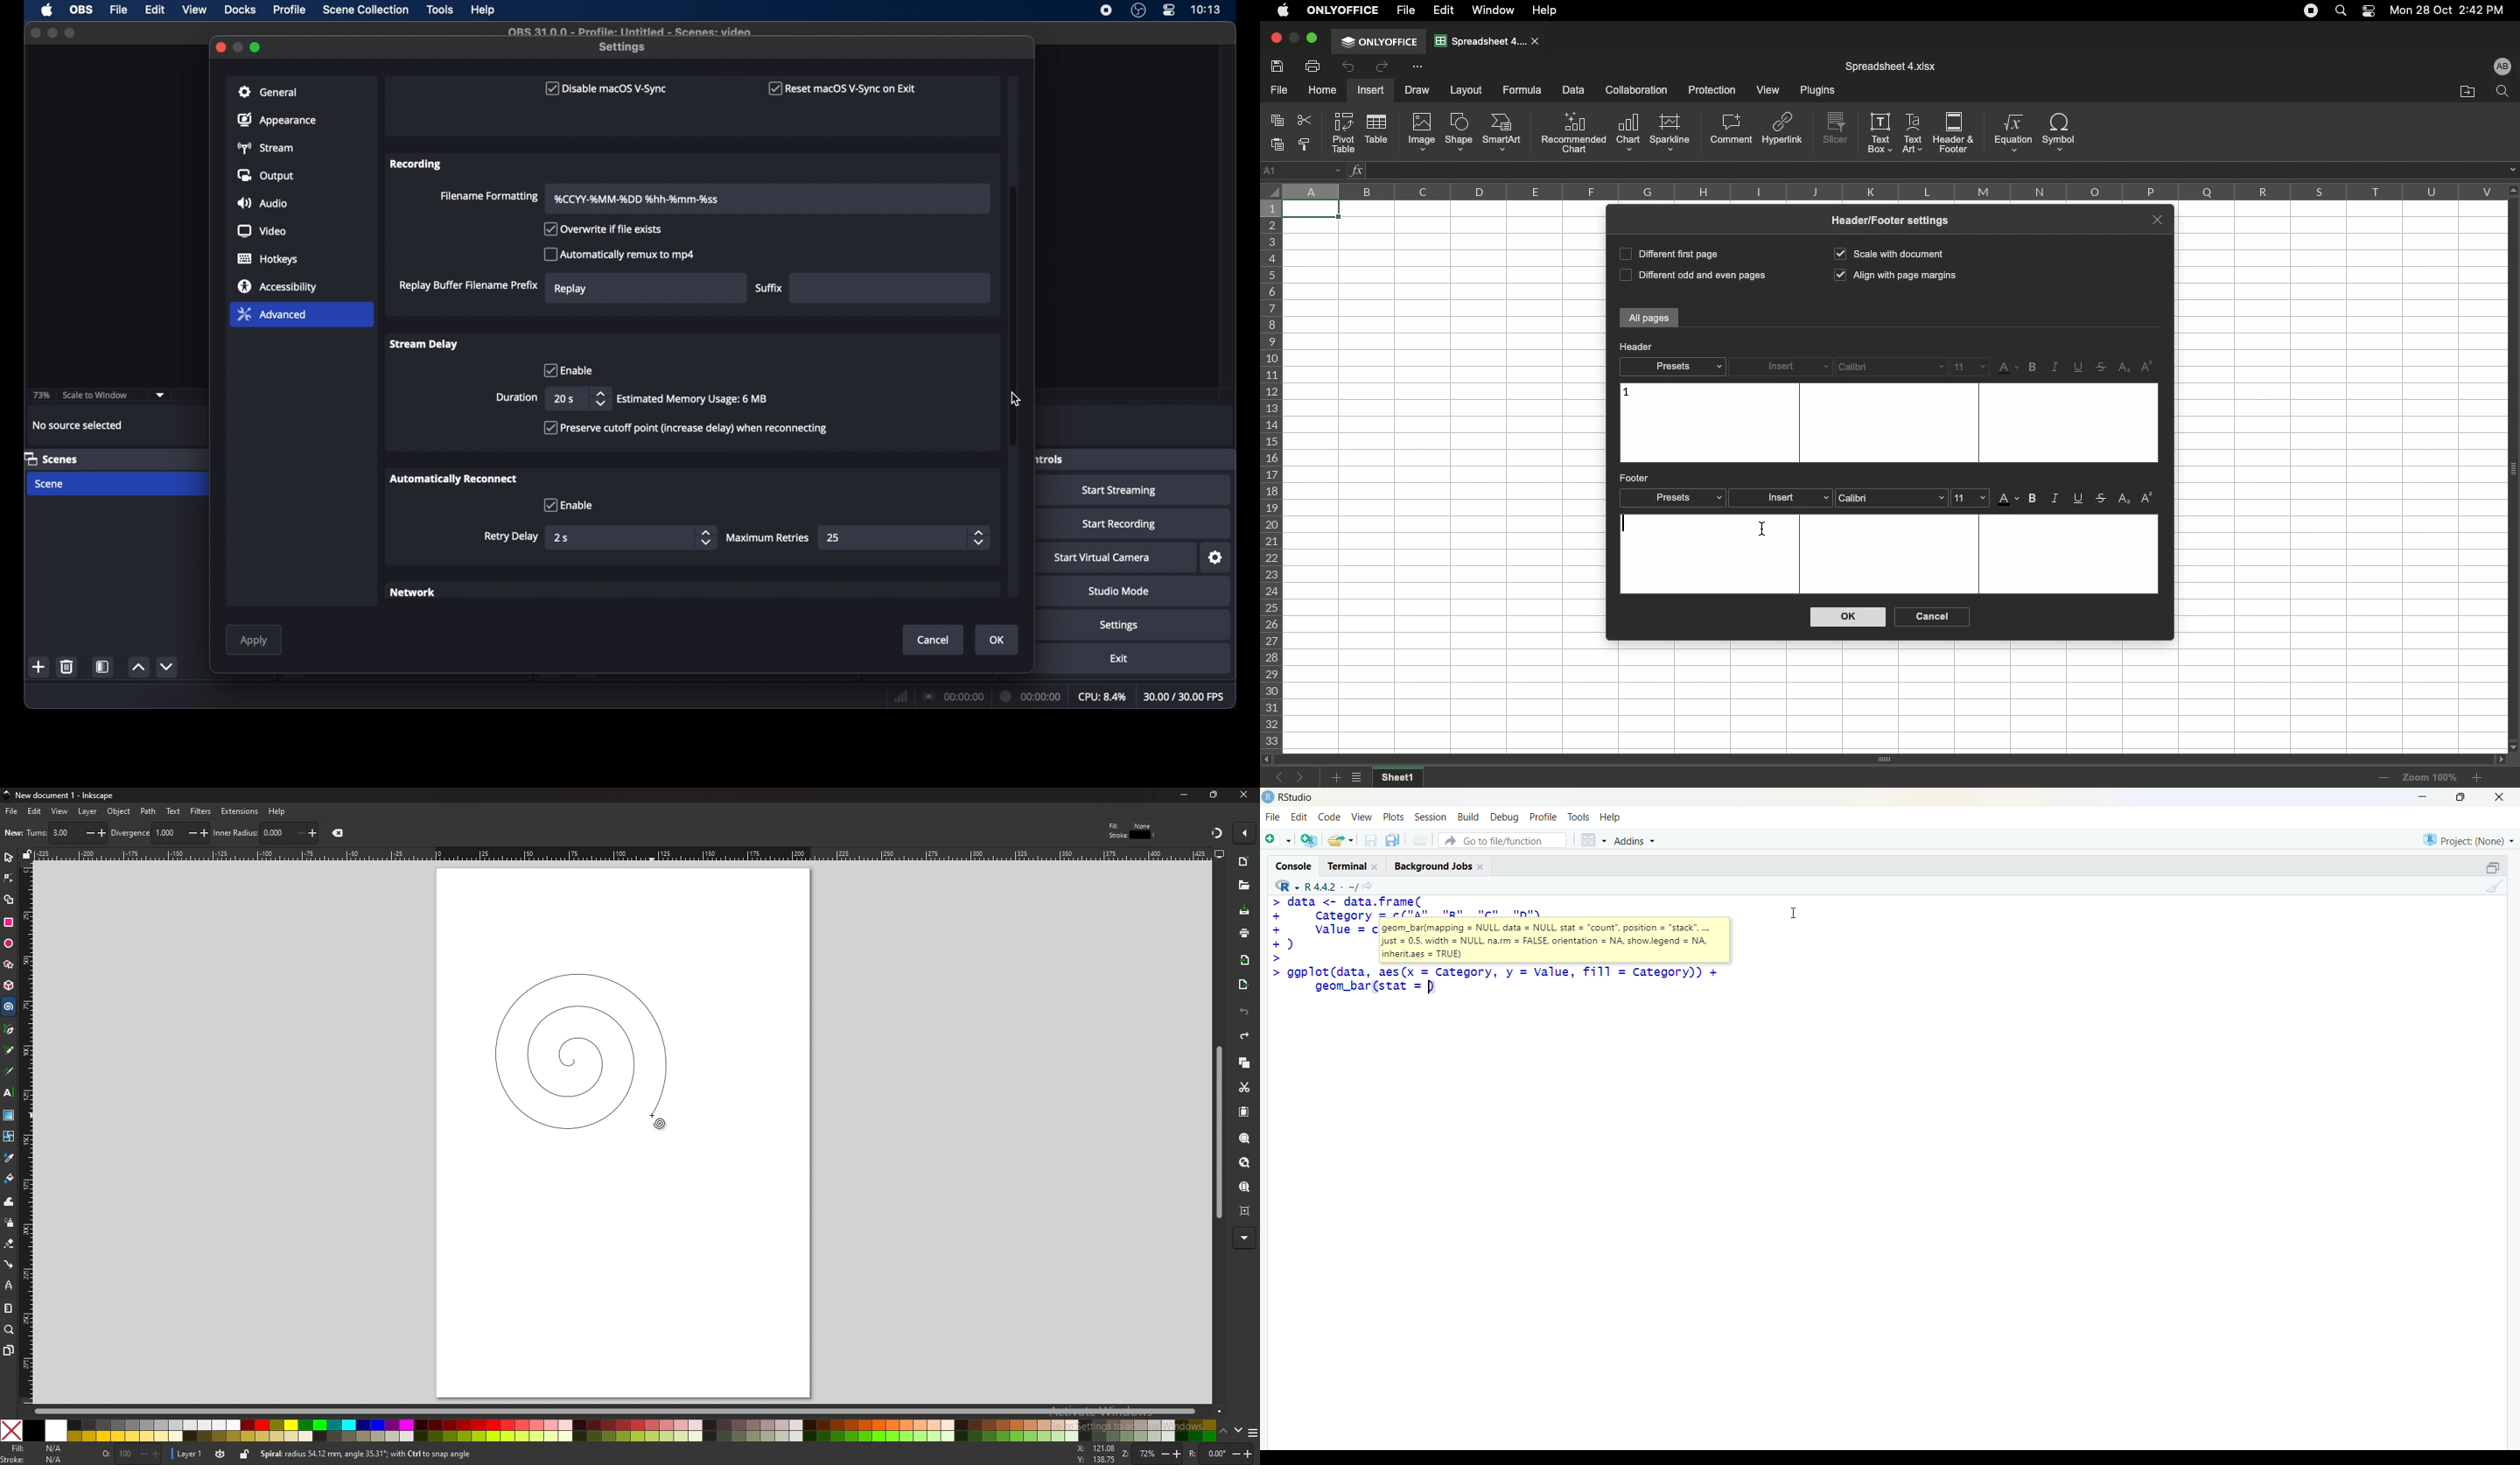 The image size is (2520, 1484). I want to click on Formula, so click(1520, 89).